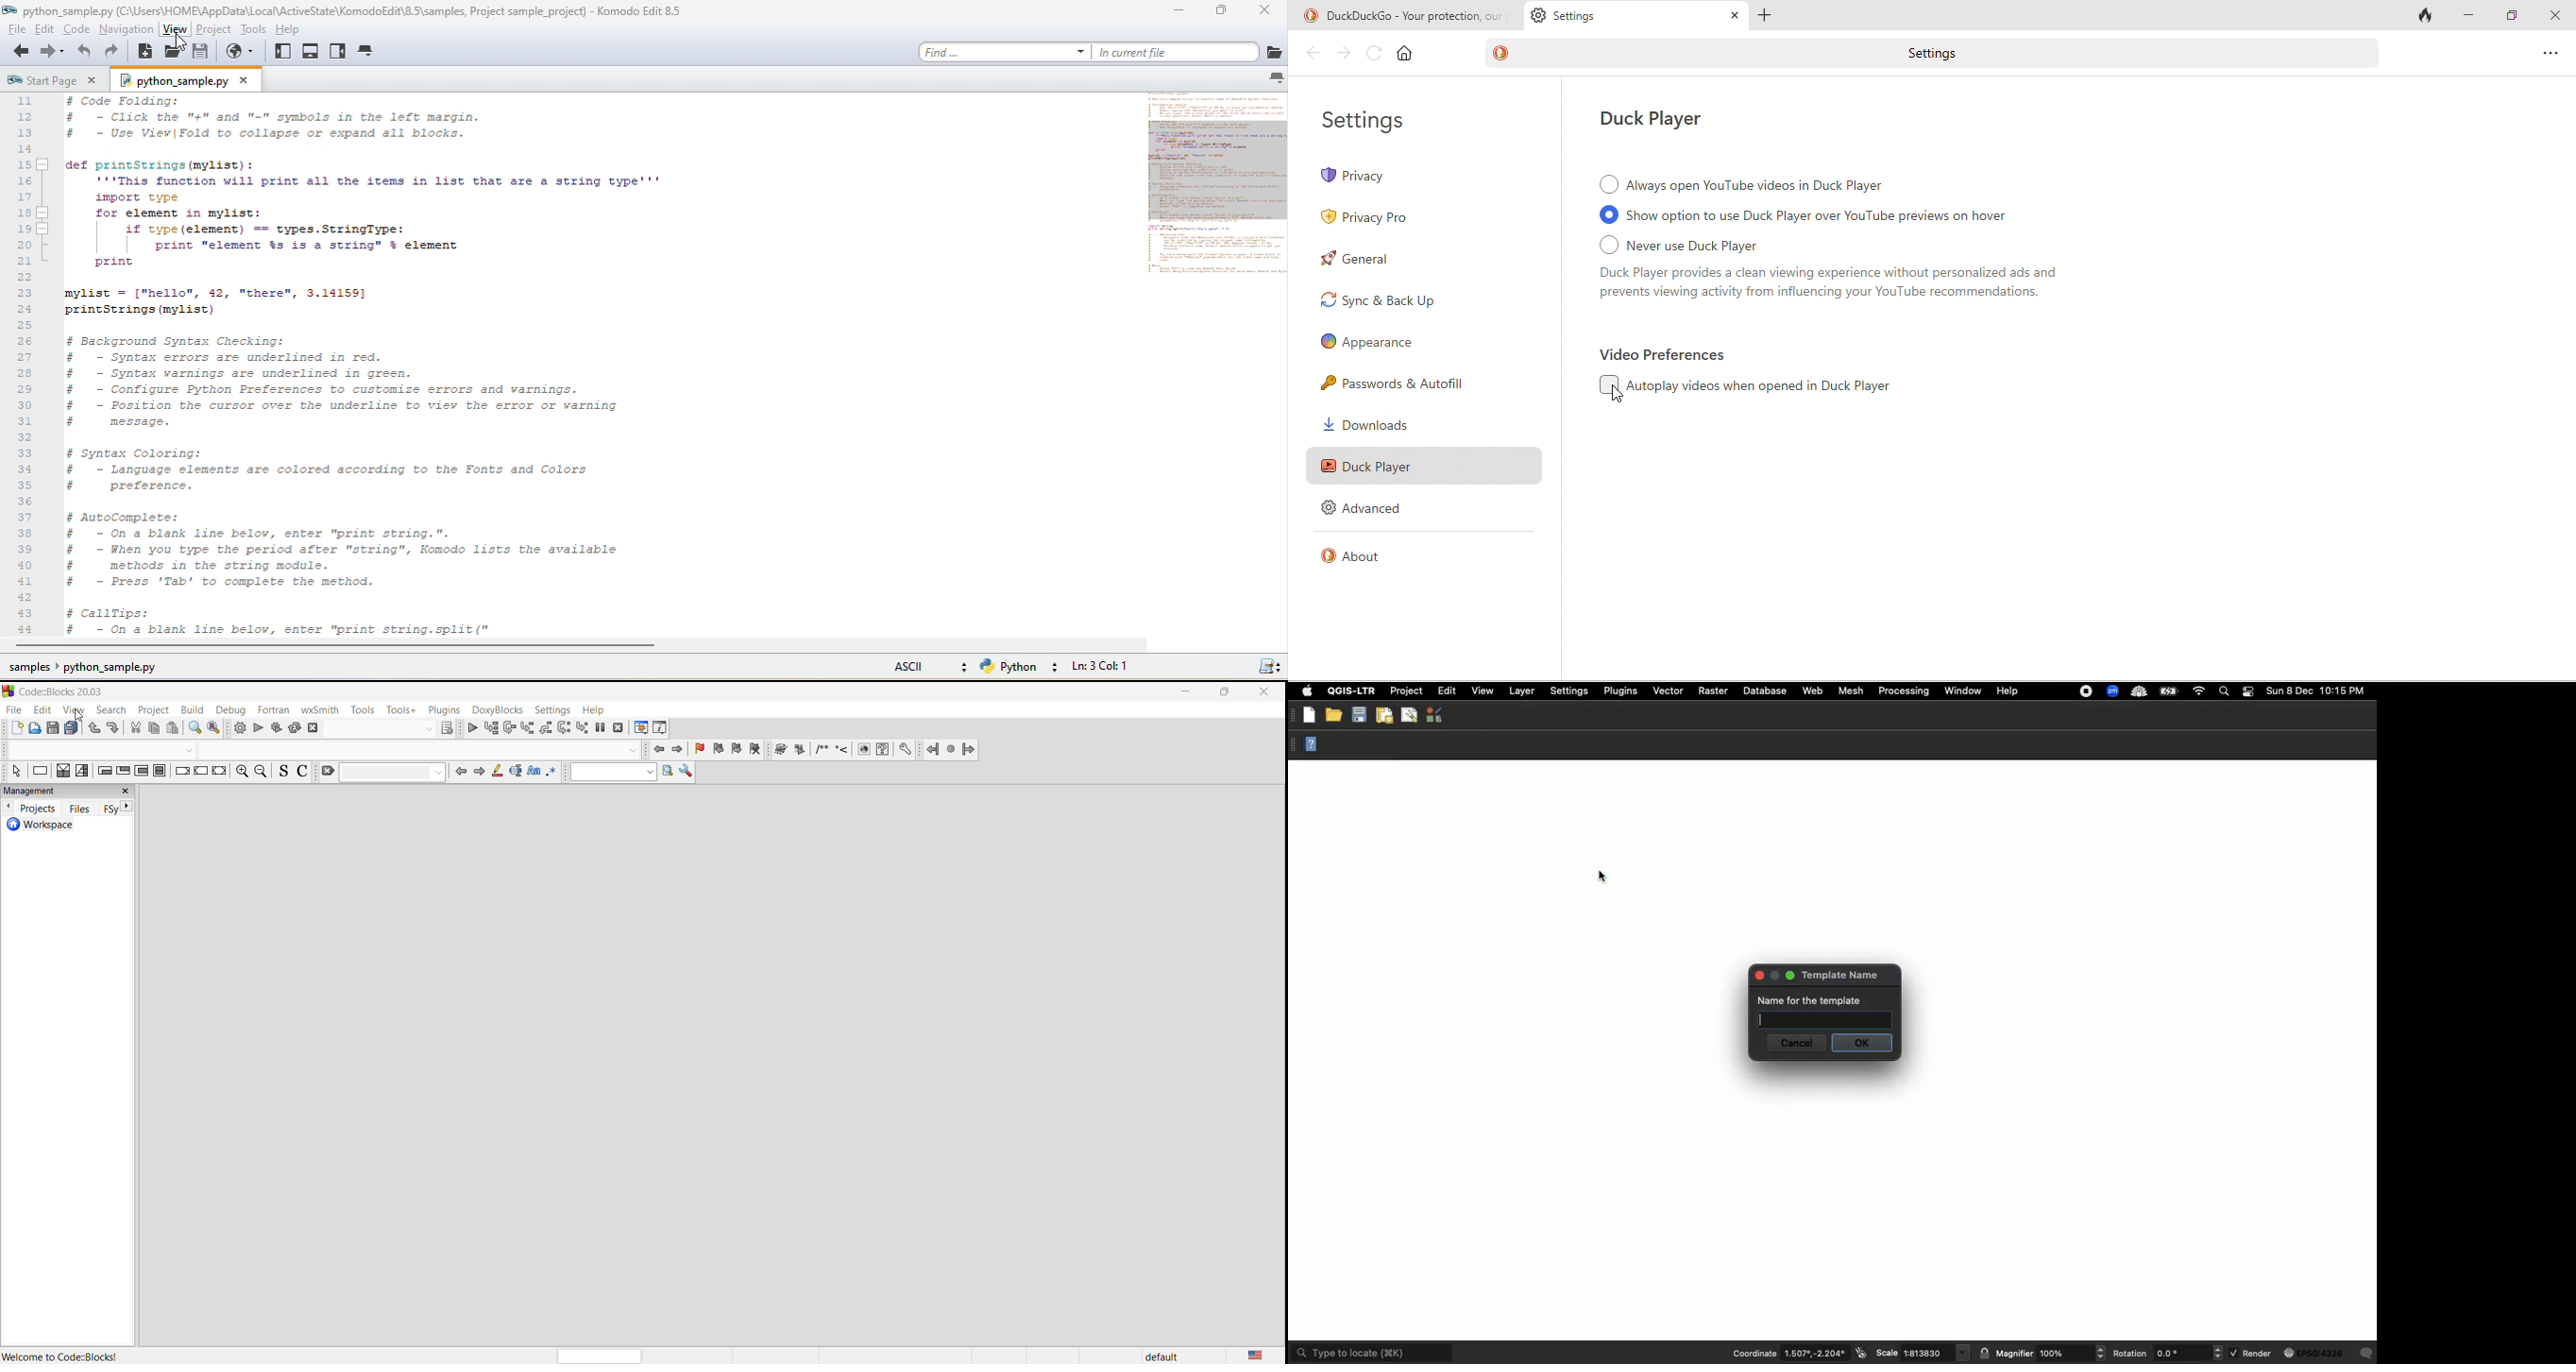 The width and height of the screenshot is (2576, 1372). I want to click on build and run, so click(275, 729).